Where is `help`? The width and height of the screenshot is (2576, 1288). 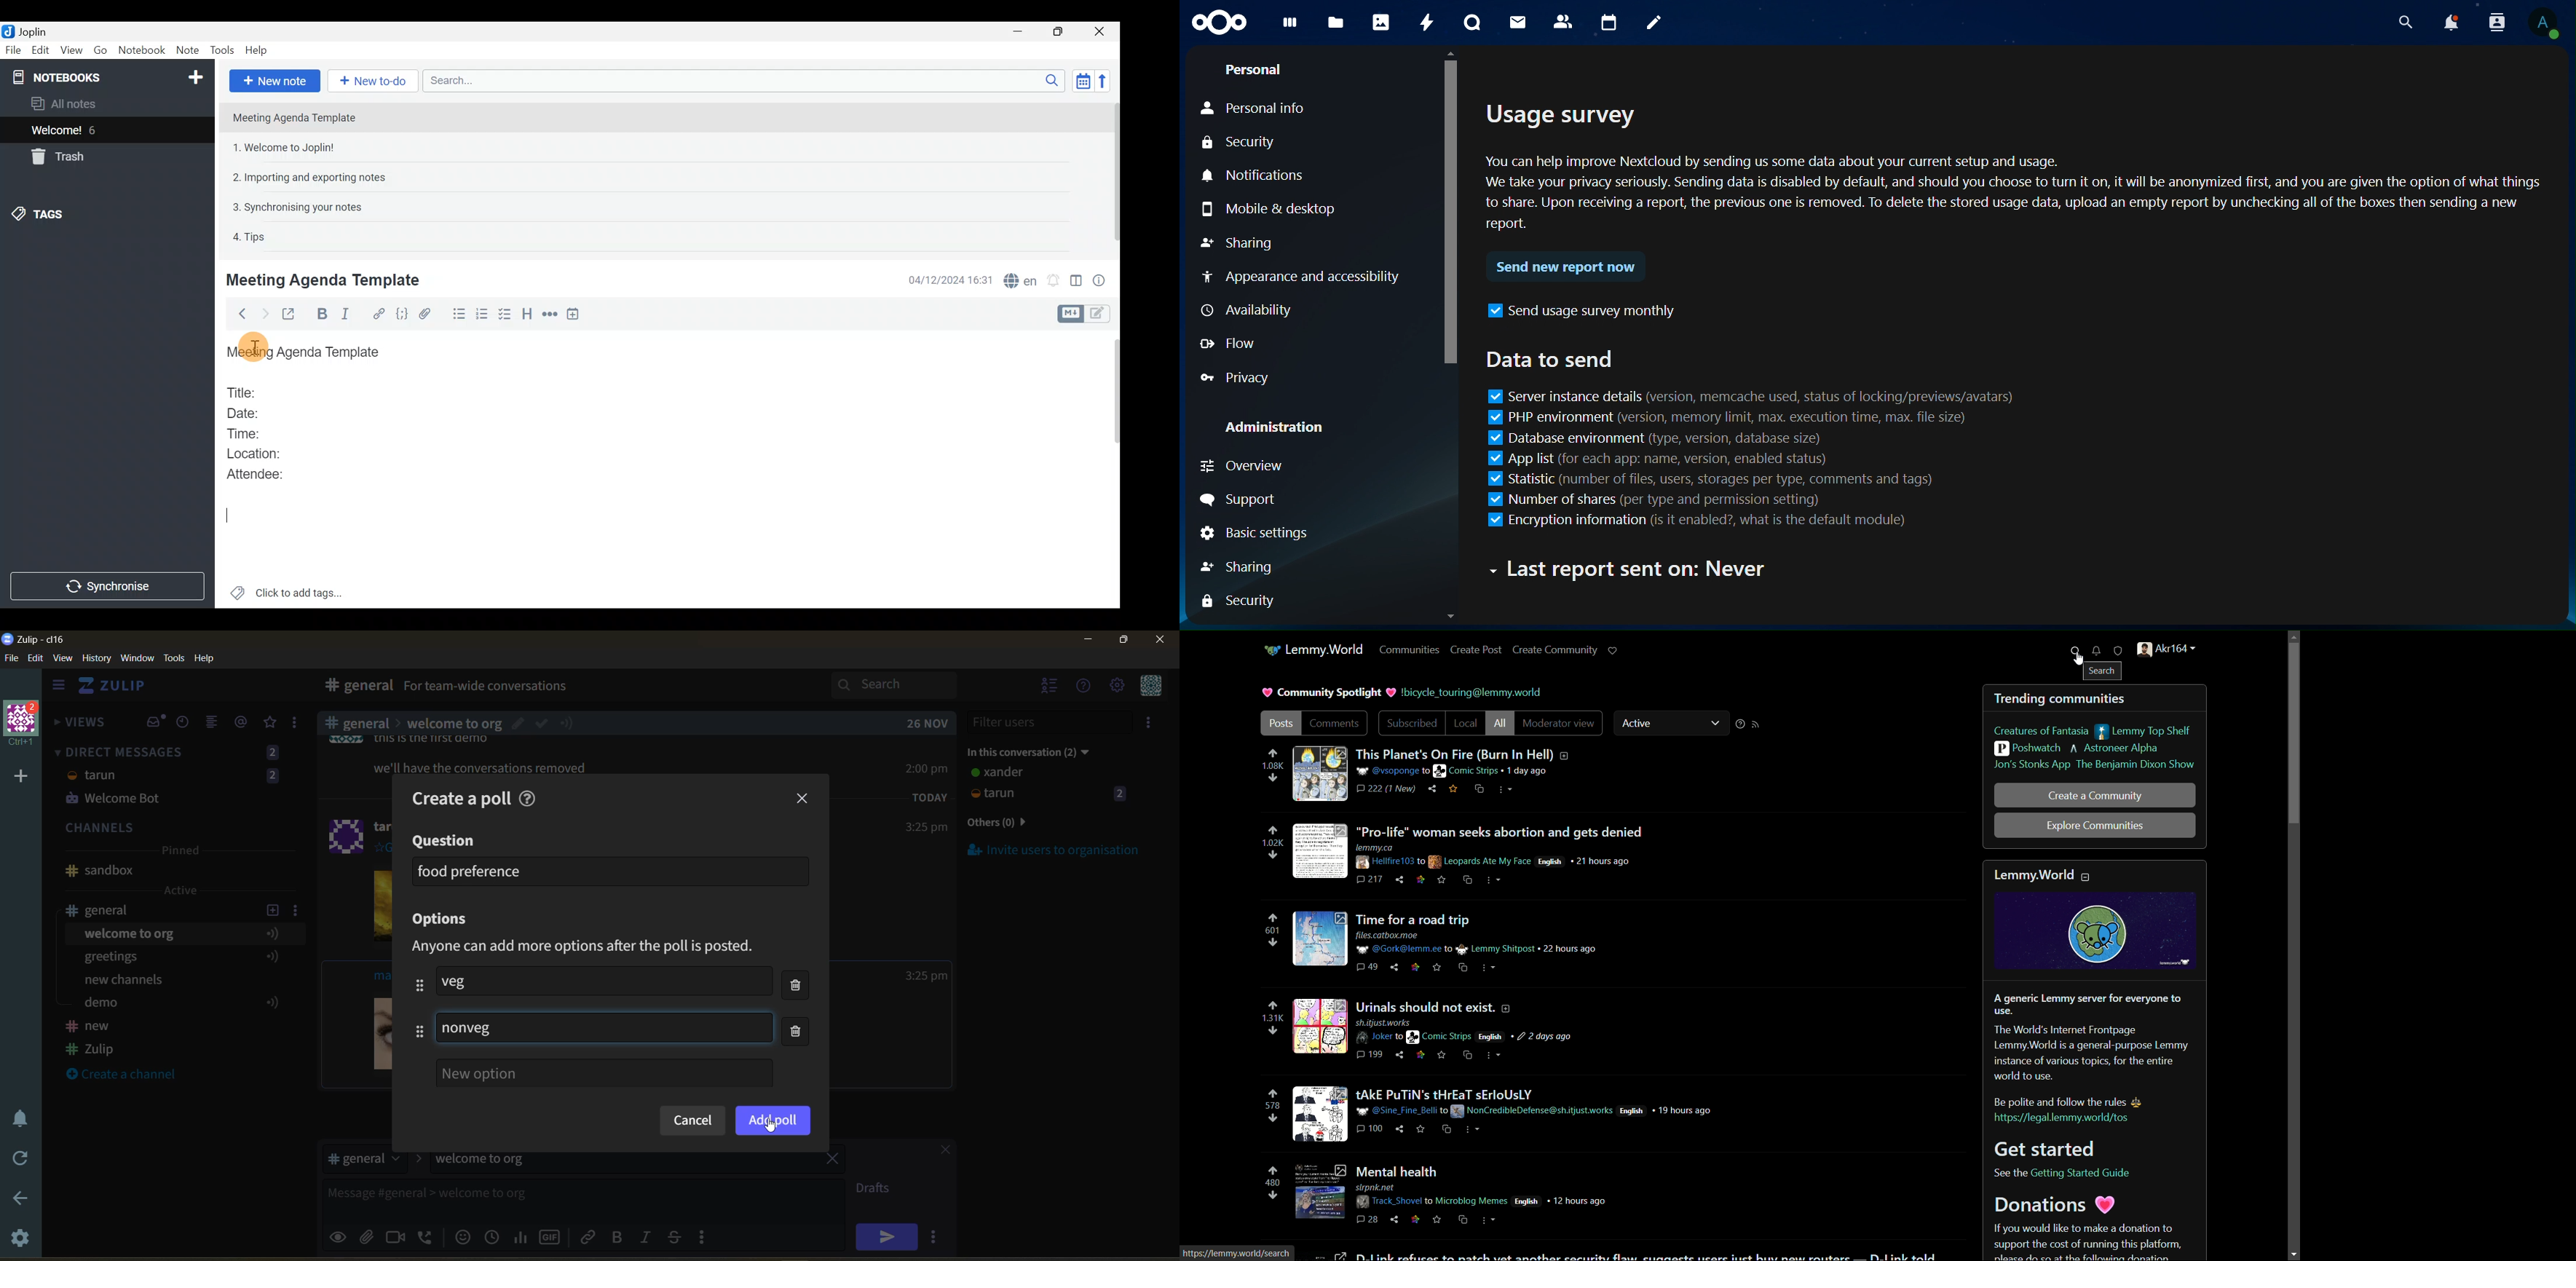
help is located at coordinates (209, 659).